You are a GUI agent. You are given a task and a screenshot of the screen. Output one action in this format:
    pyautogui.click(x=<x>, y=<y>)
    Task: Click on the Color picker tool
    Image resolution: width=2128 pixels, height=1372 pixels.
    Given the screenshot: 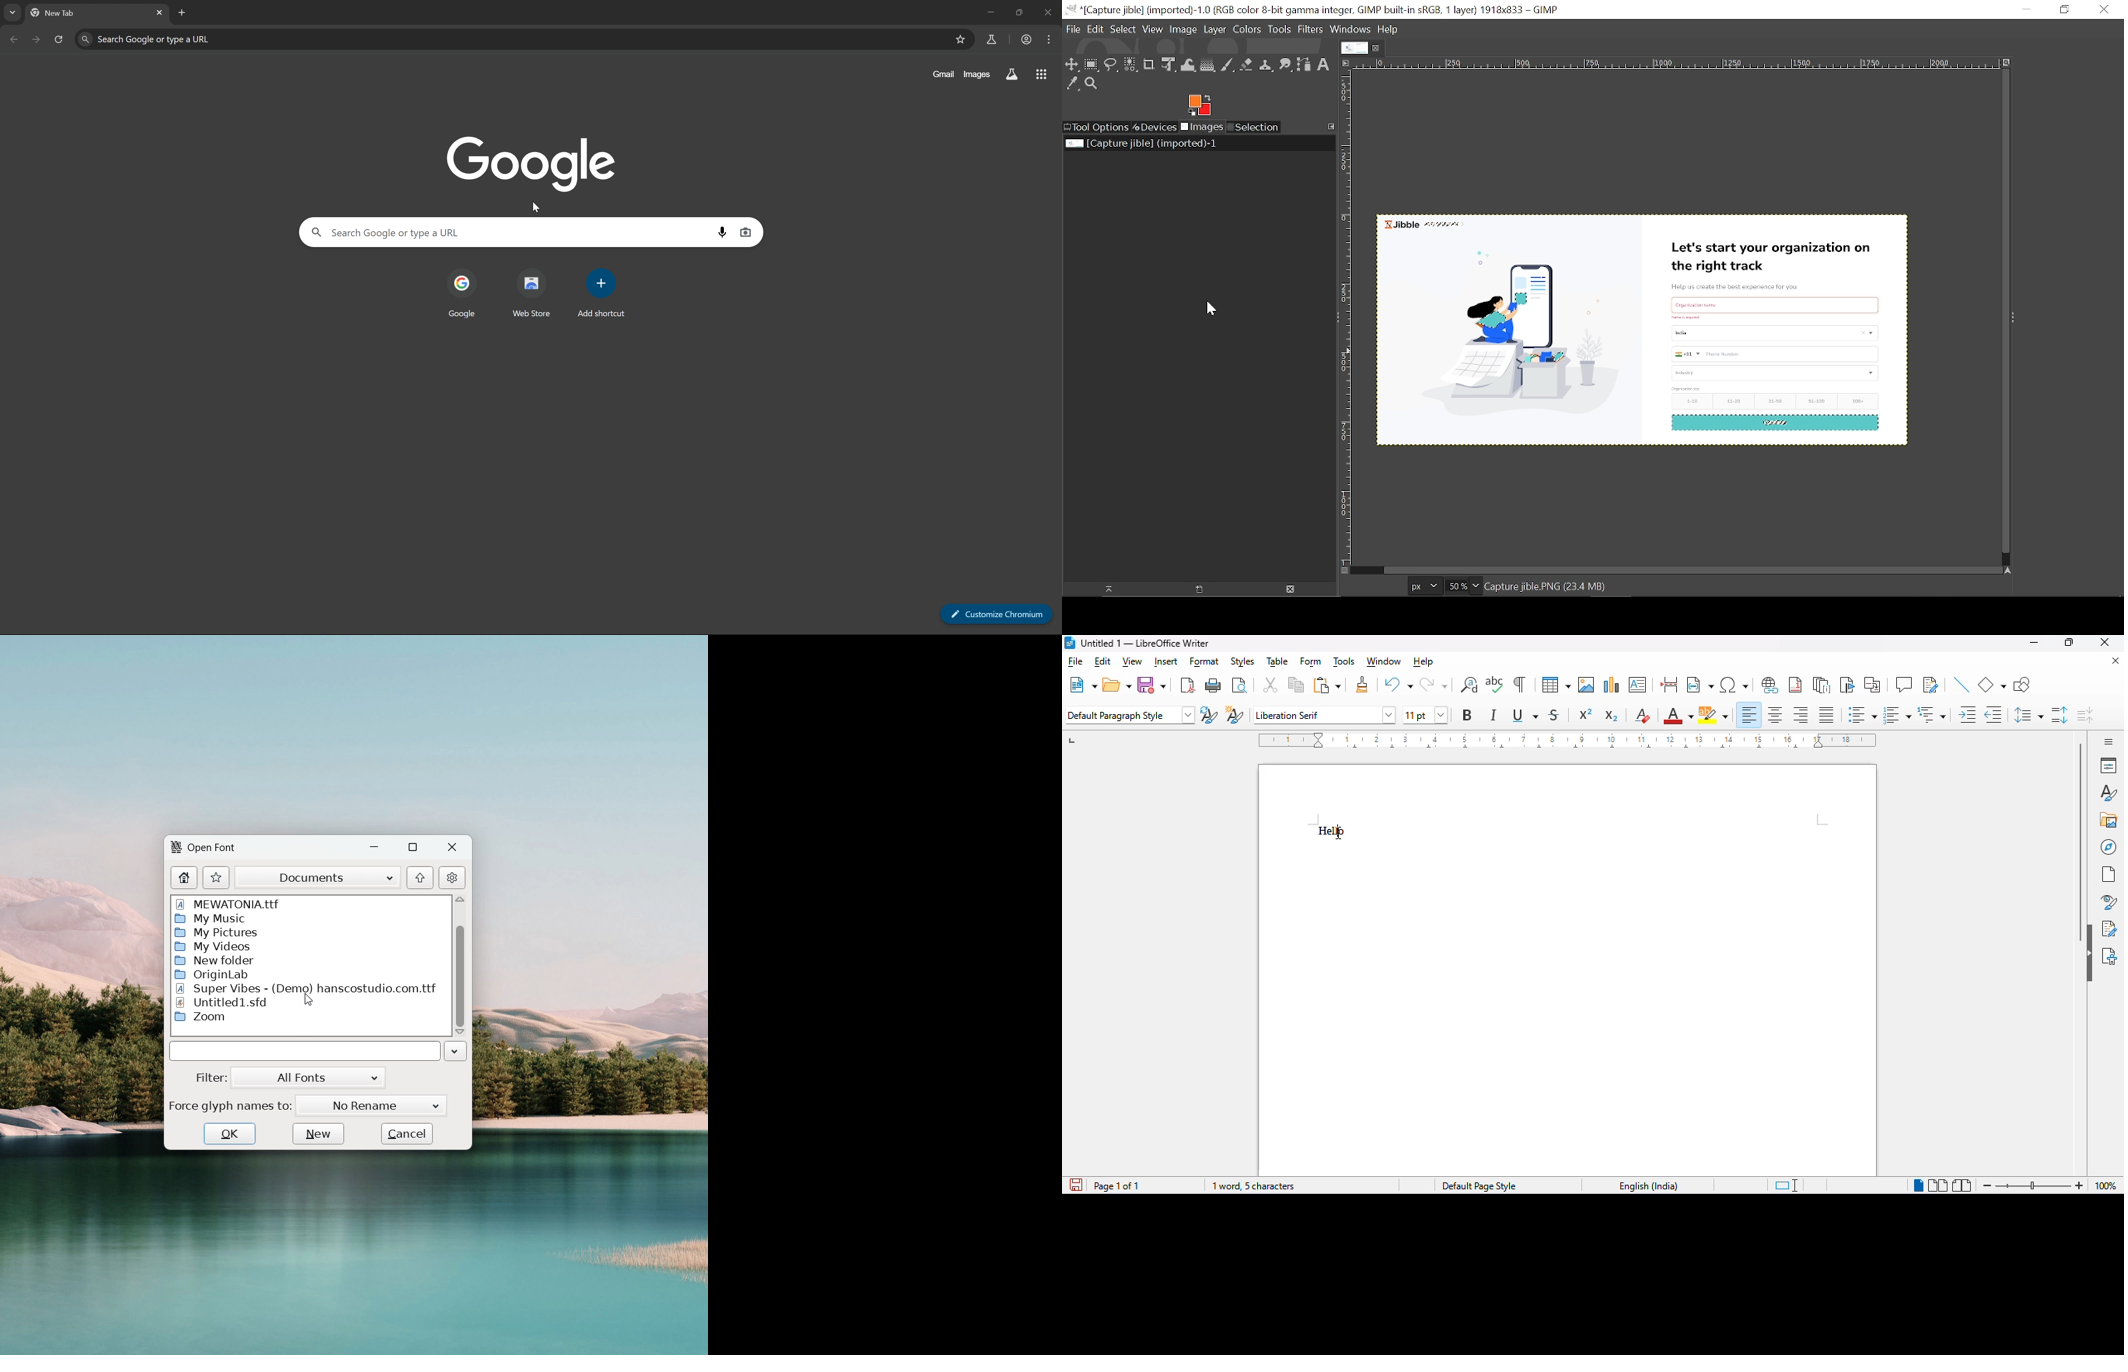 What is the action you would take?
    pyautogui.click(x=1073, y=85)
    